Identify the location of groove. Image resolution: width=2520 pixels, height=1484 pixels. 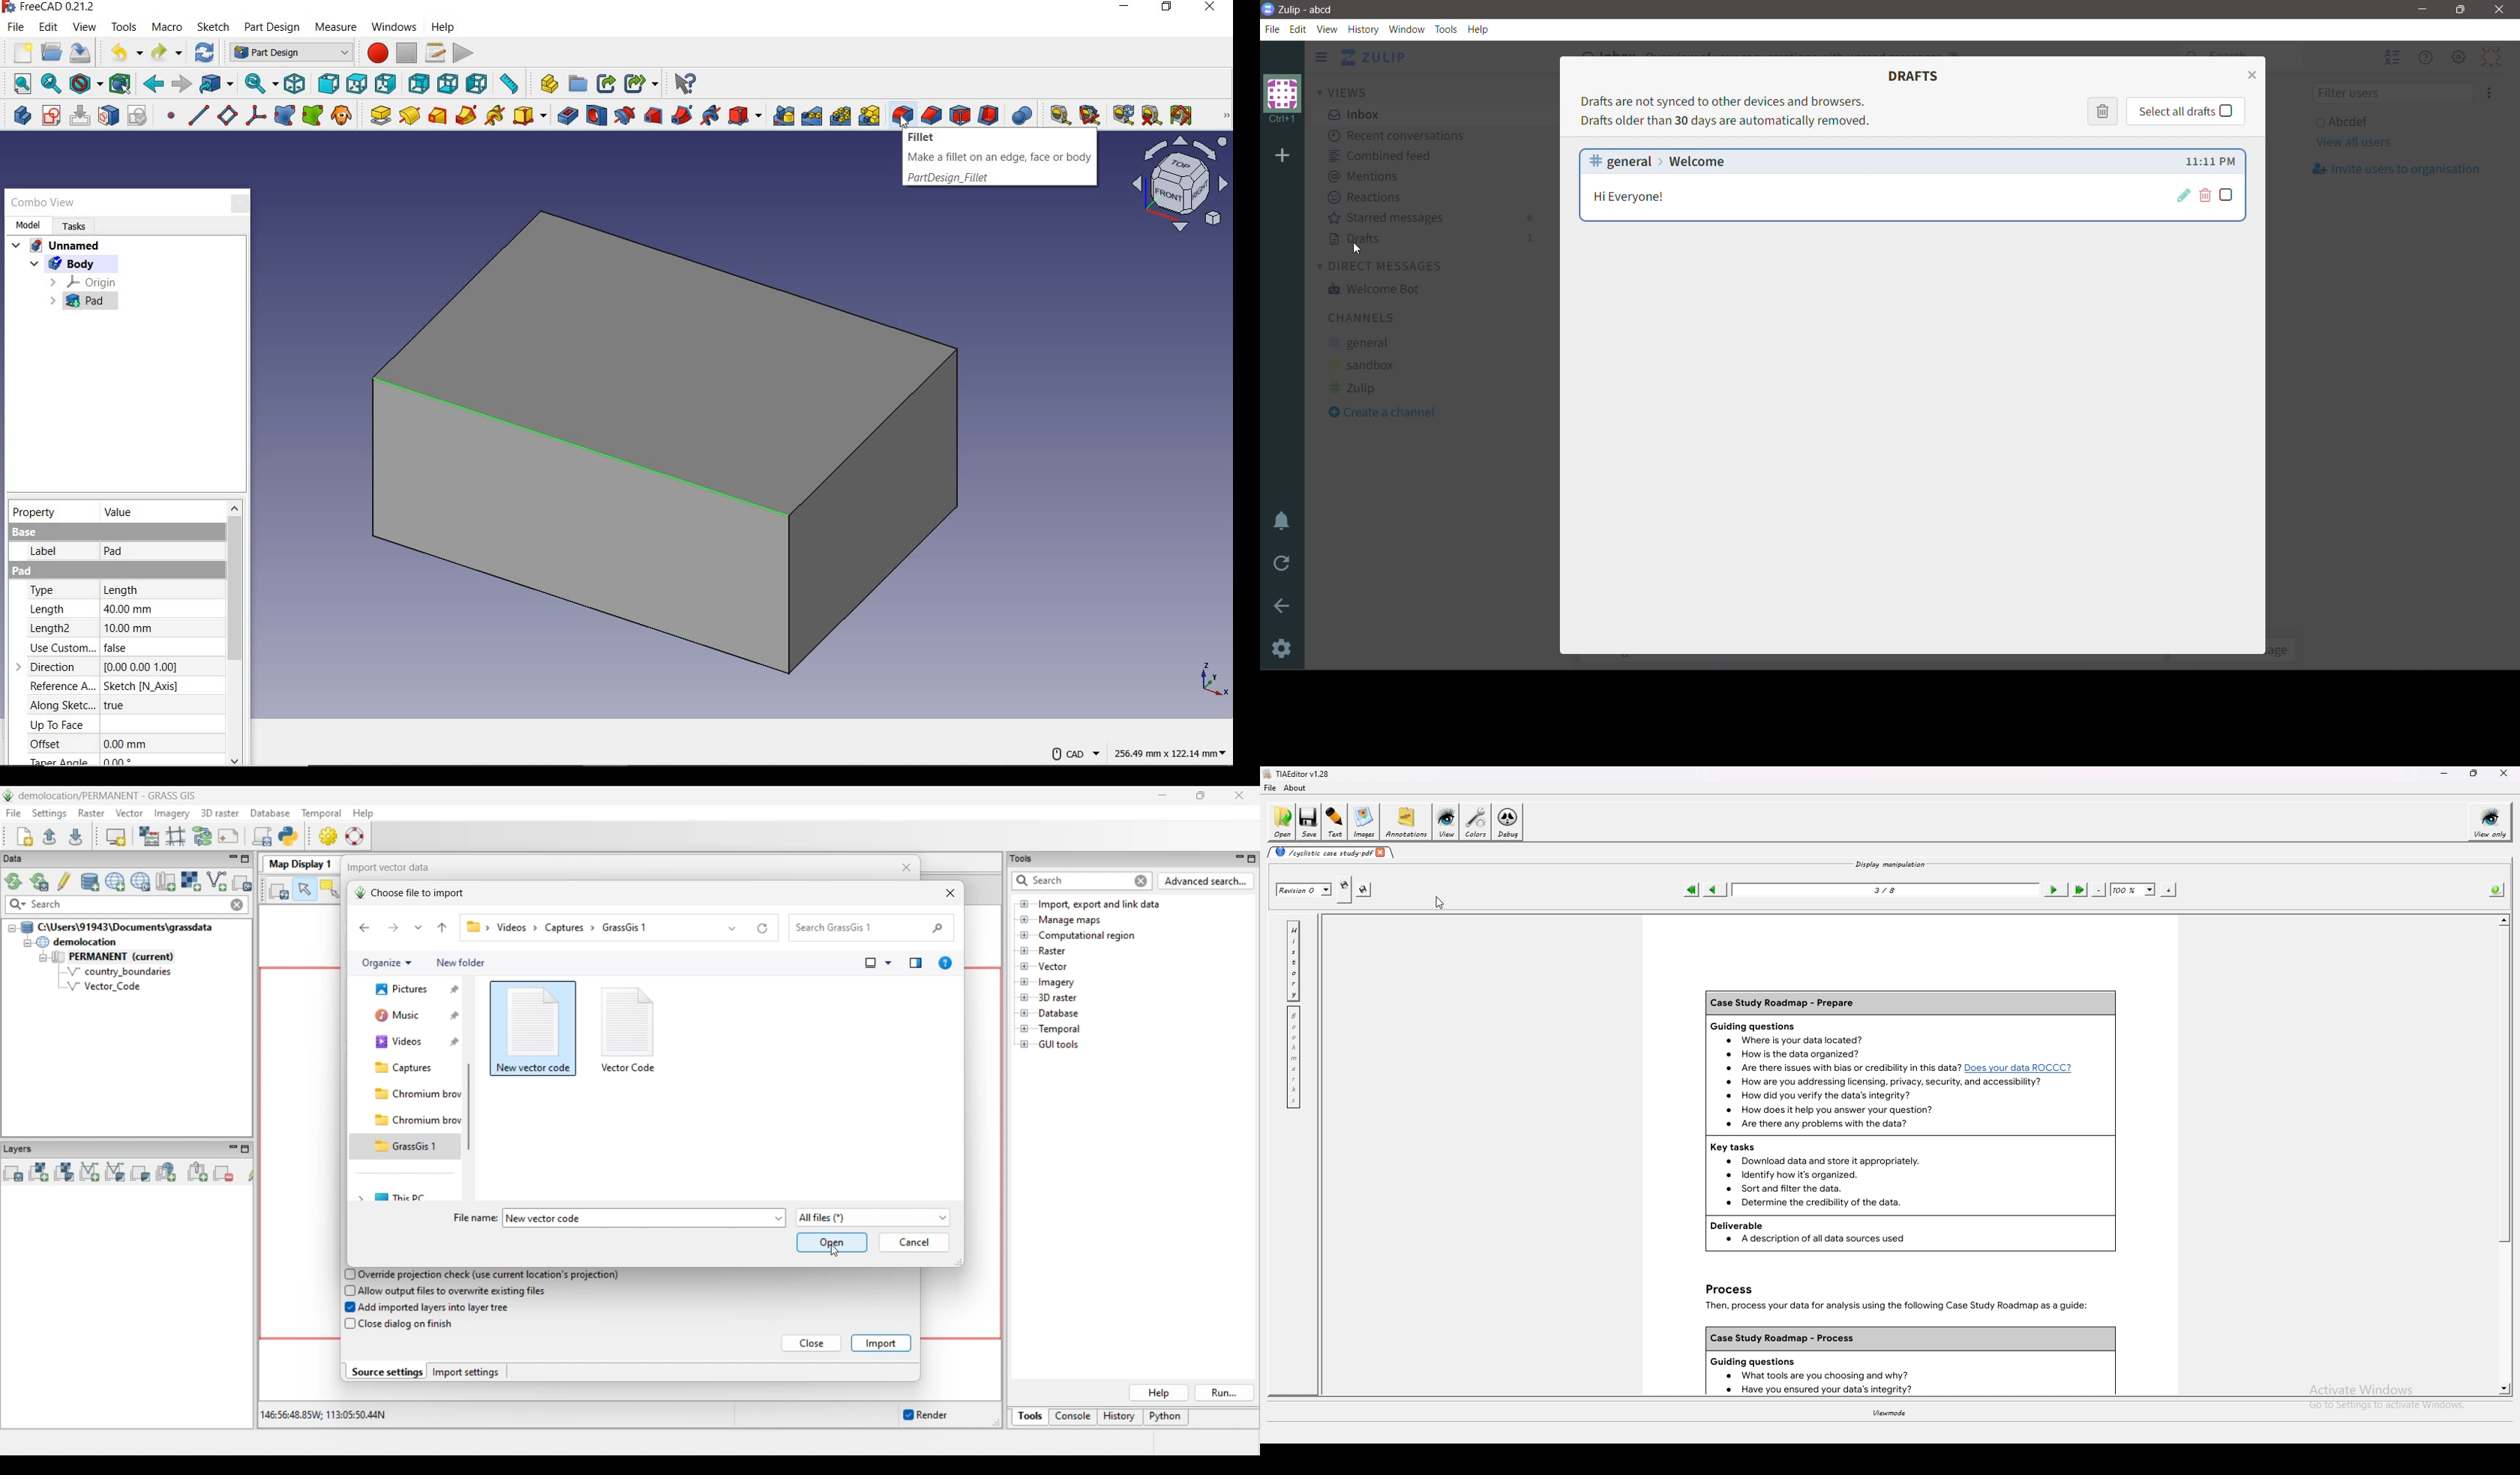
(624, 116).